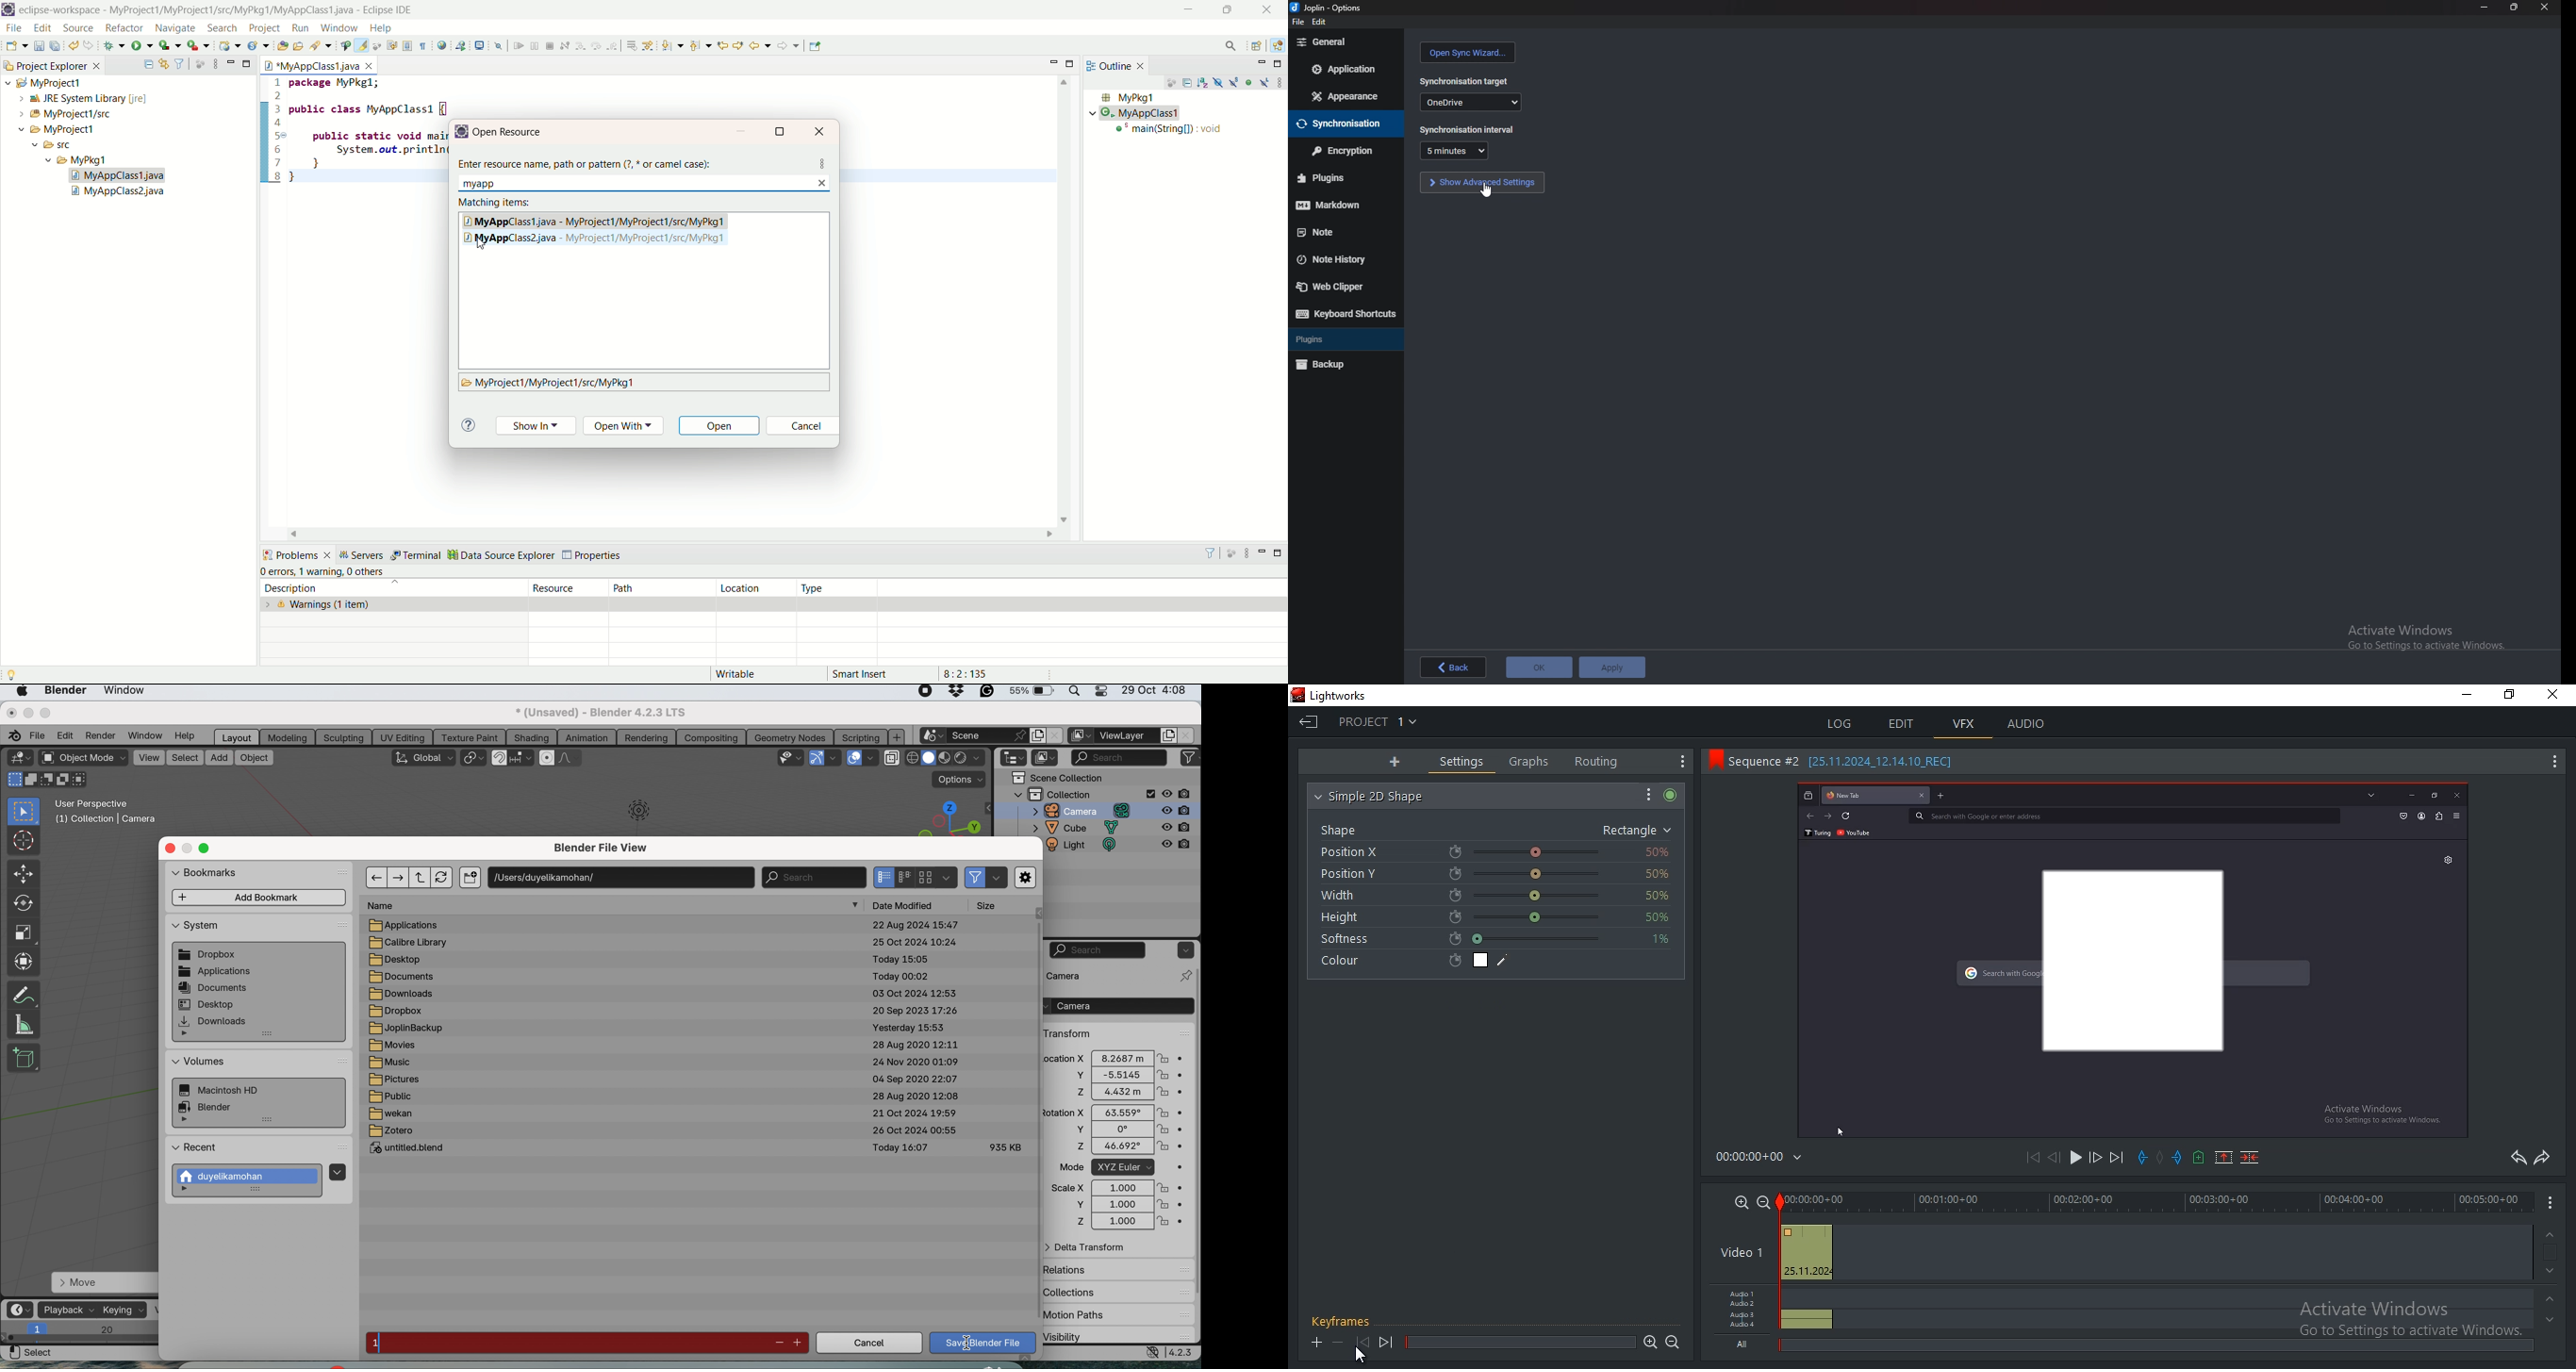 The image size is (2576, 1372). Describe the element at coordinates (1486, 191) in the screenshot. I see `cursor` at that location.